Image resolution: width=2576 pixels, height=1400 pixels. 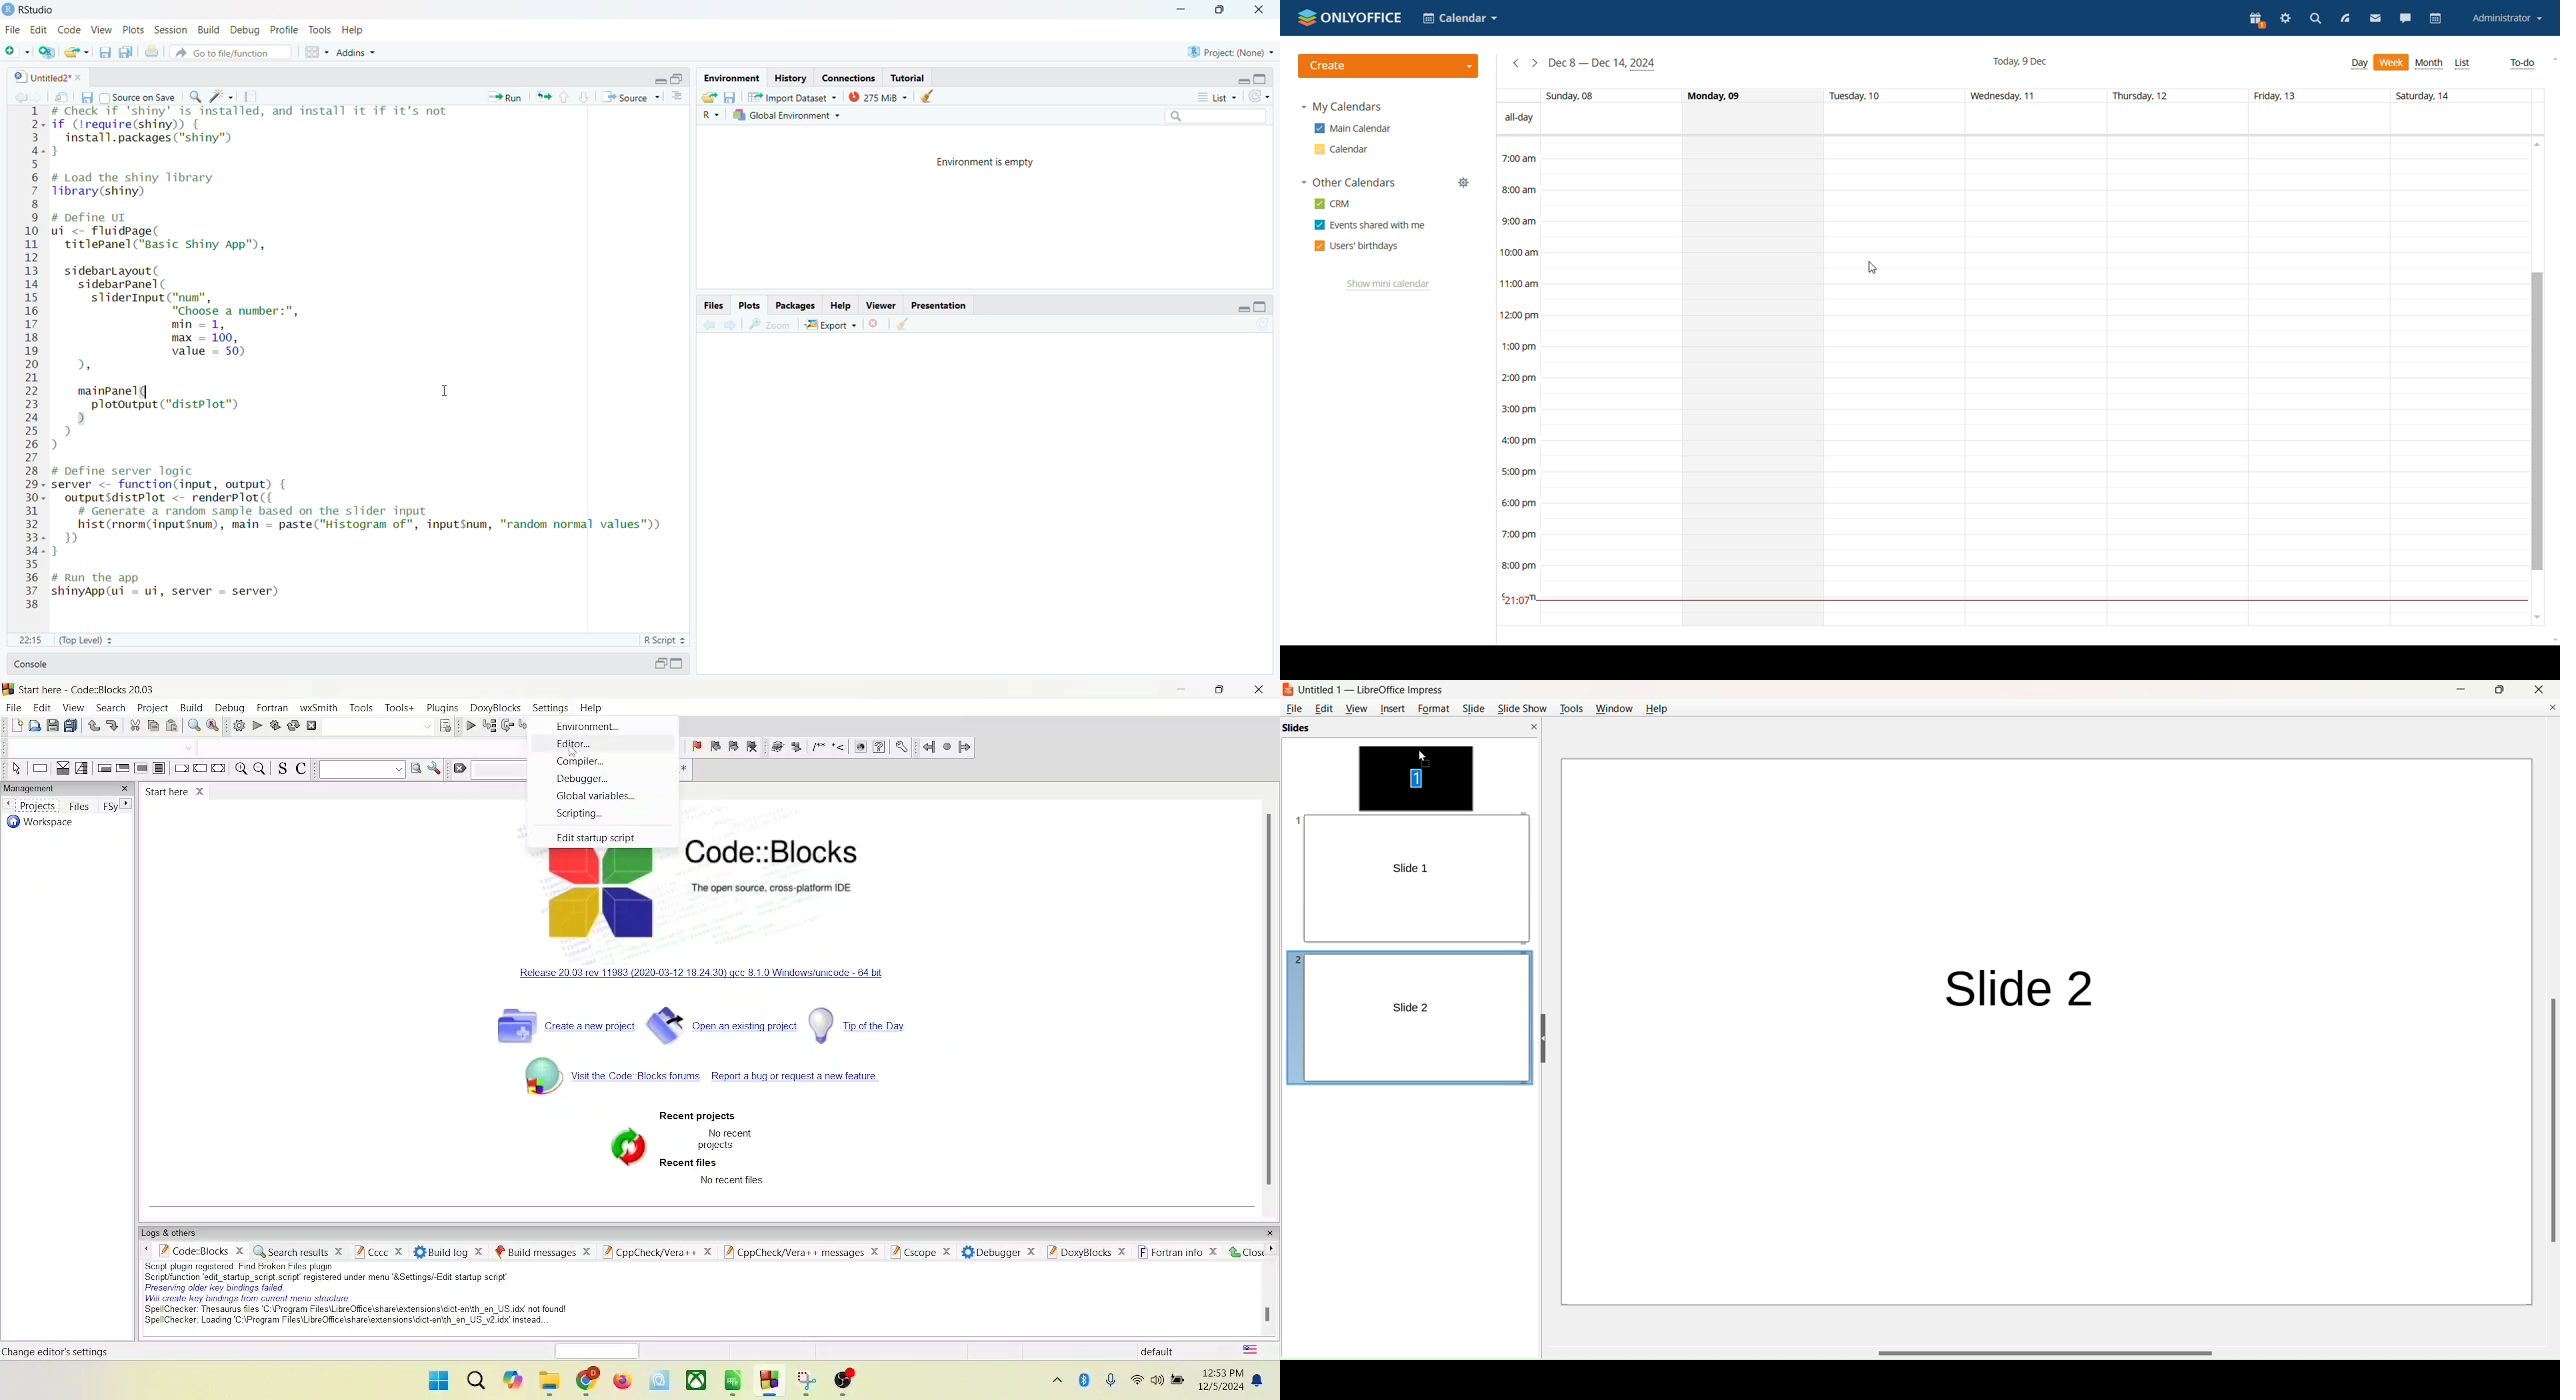 What do you see at coordinates (1412, 1007) in the screenshot?
I see `slide 2` at bounding box center [1412, 1007].